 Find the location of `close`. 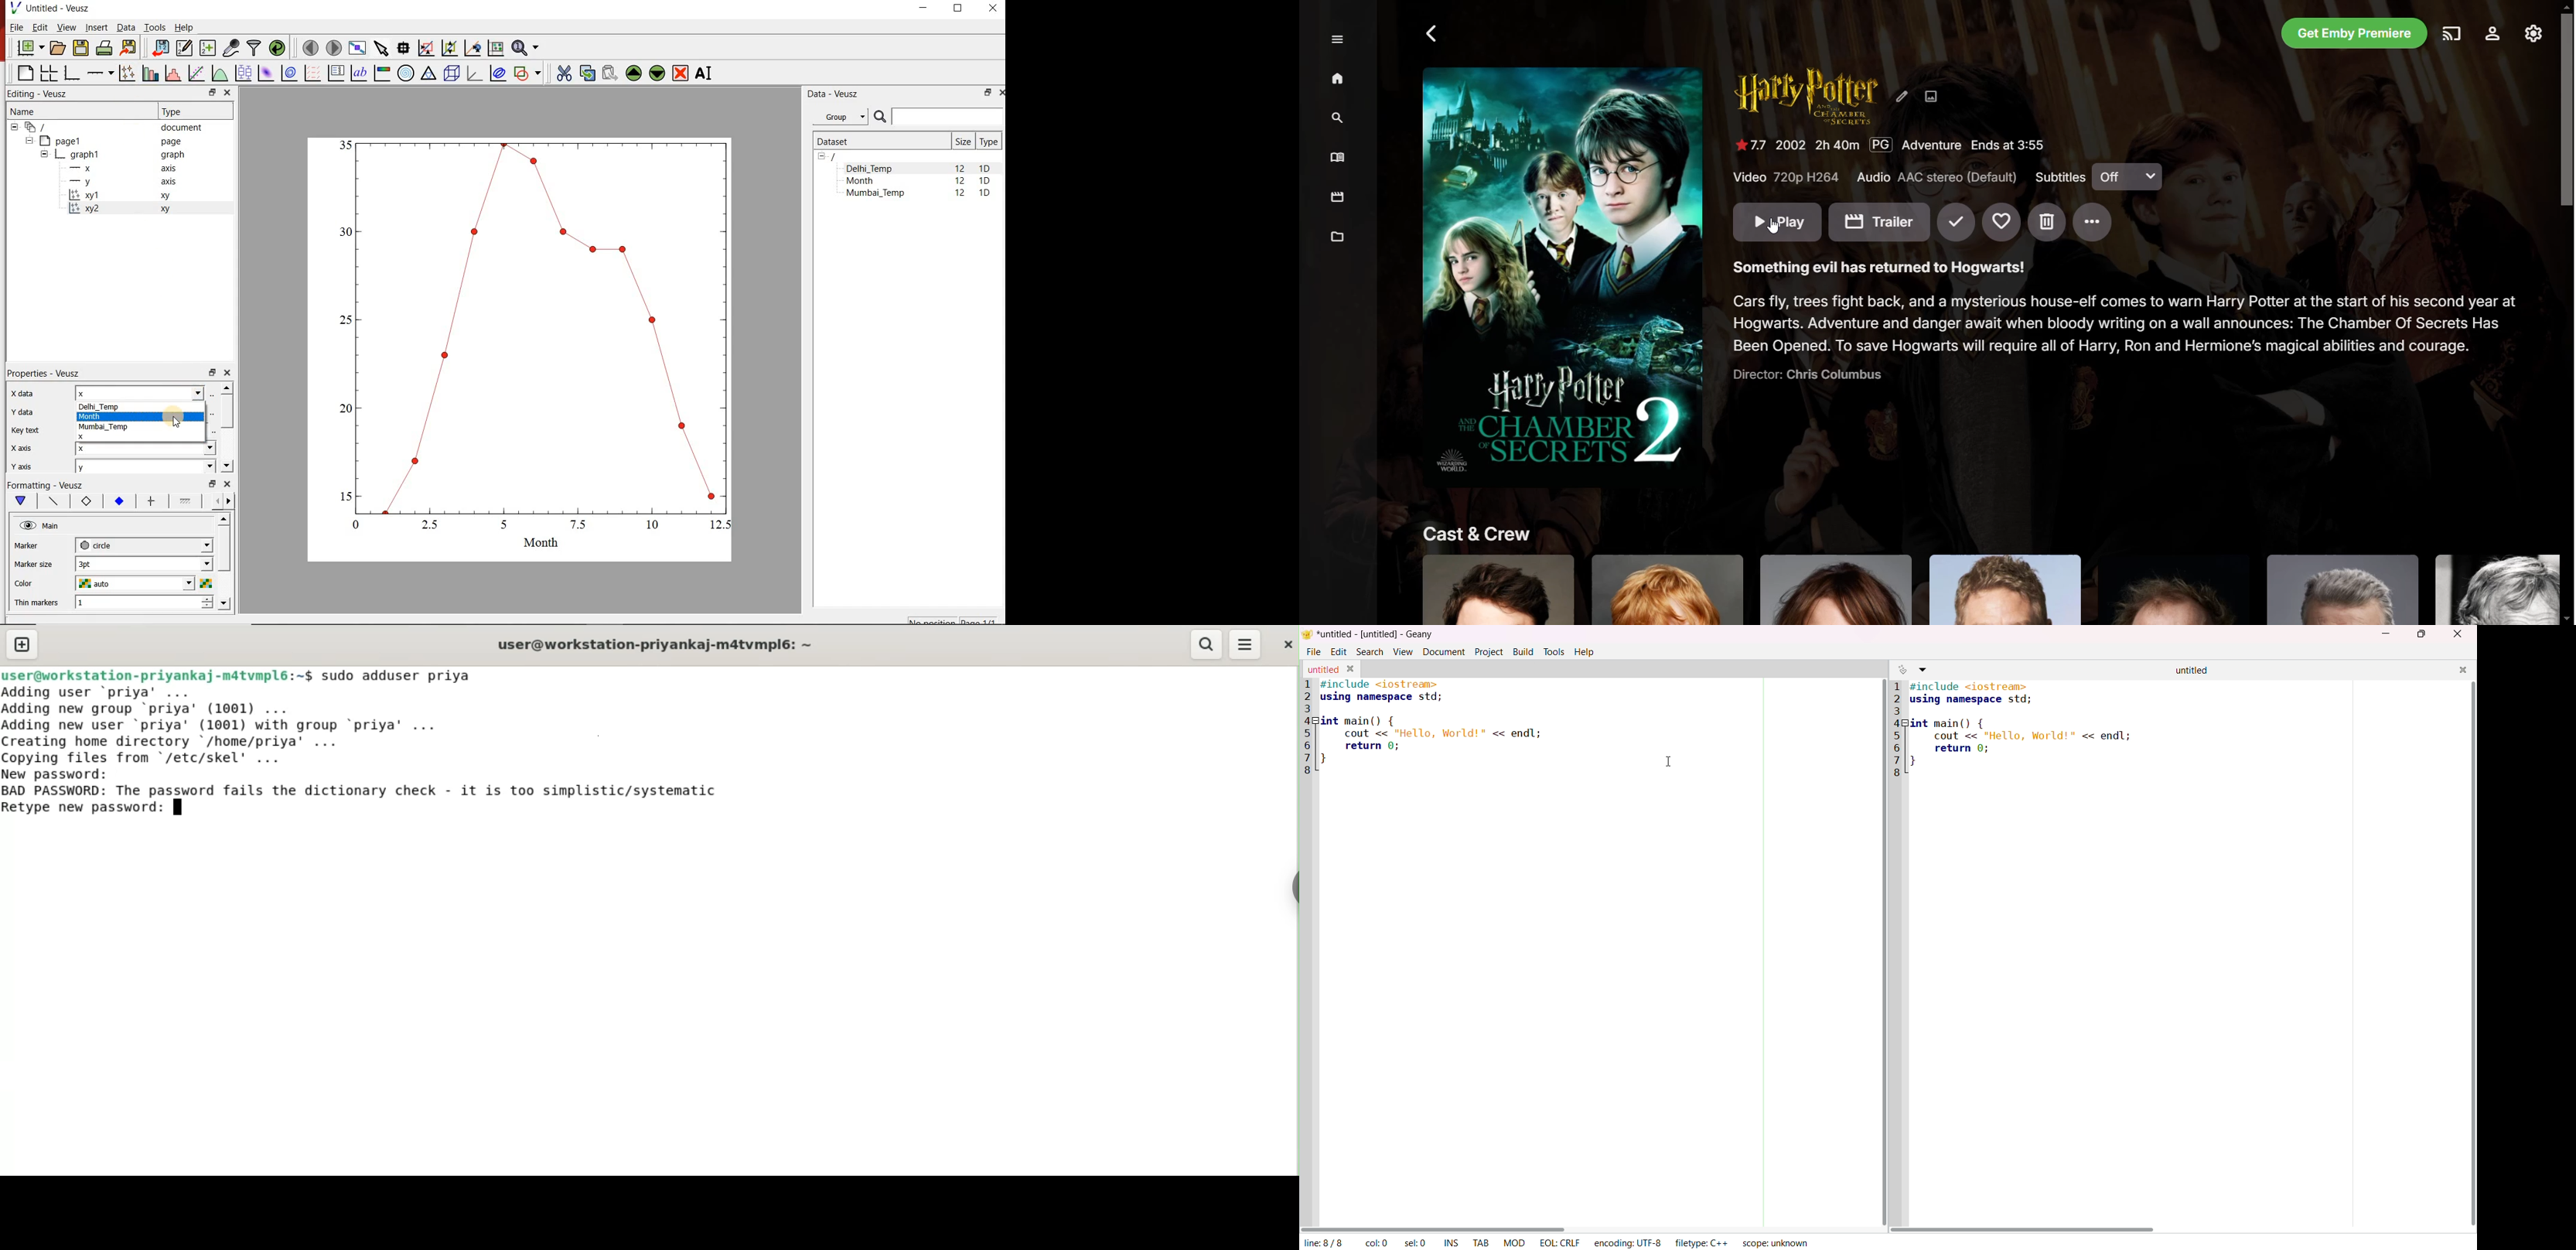

close is located at coordinates (2462, 671).